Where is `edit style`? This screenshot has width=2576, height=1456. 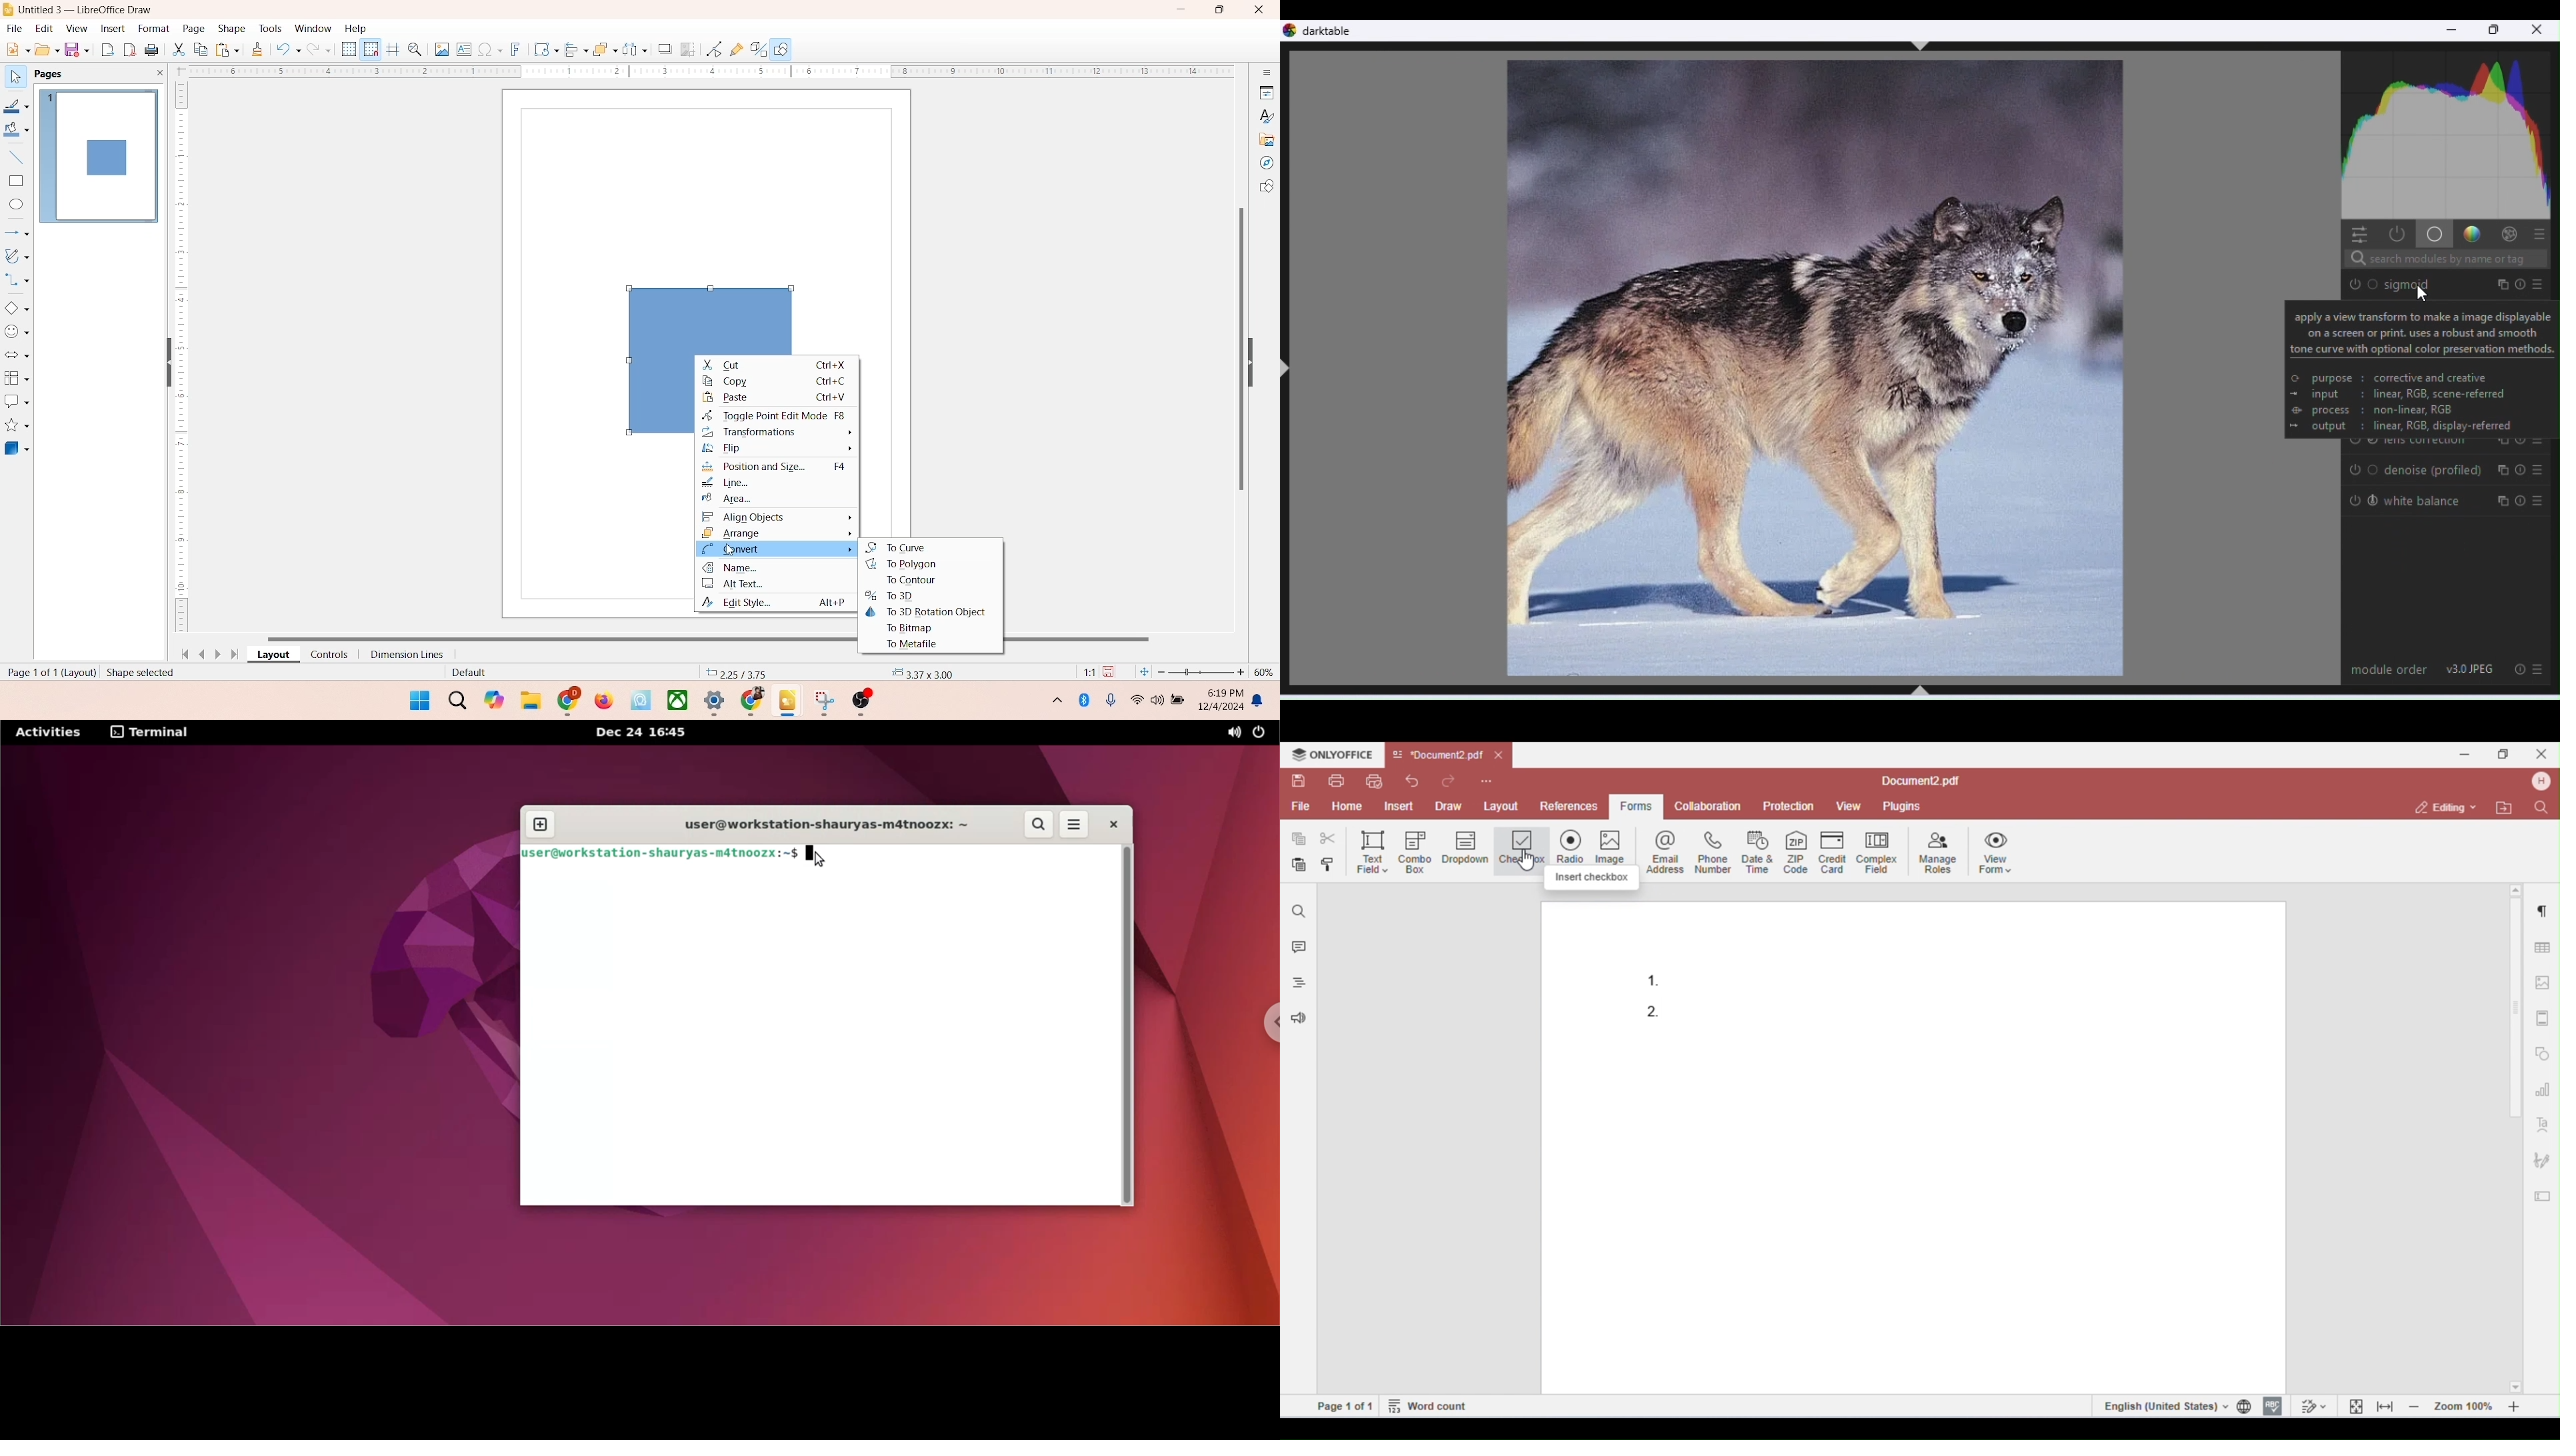 edit style is located at coordinates (772, 604).